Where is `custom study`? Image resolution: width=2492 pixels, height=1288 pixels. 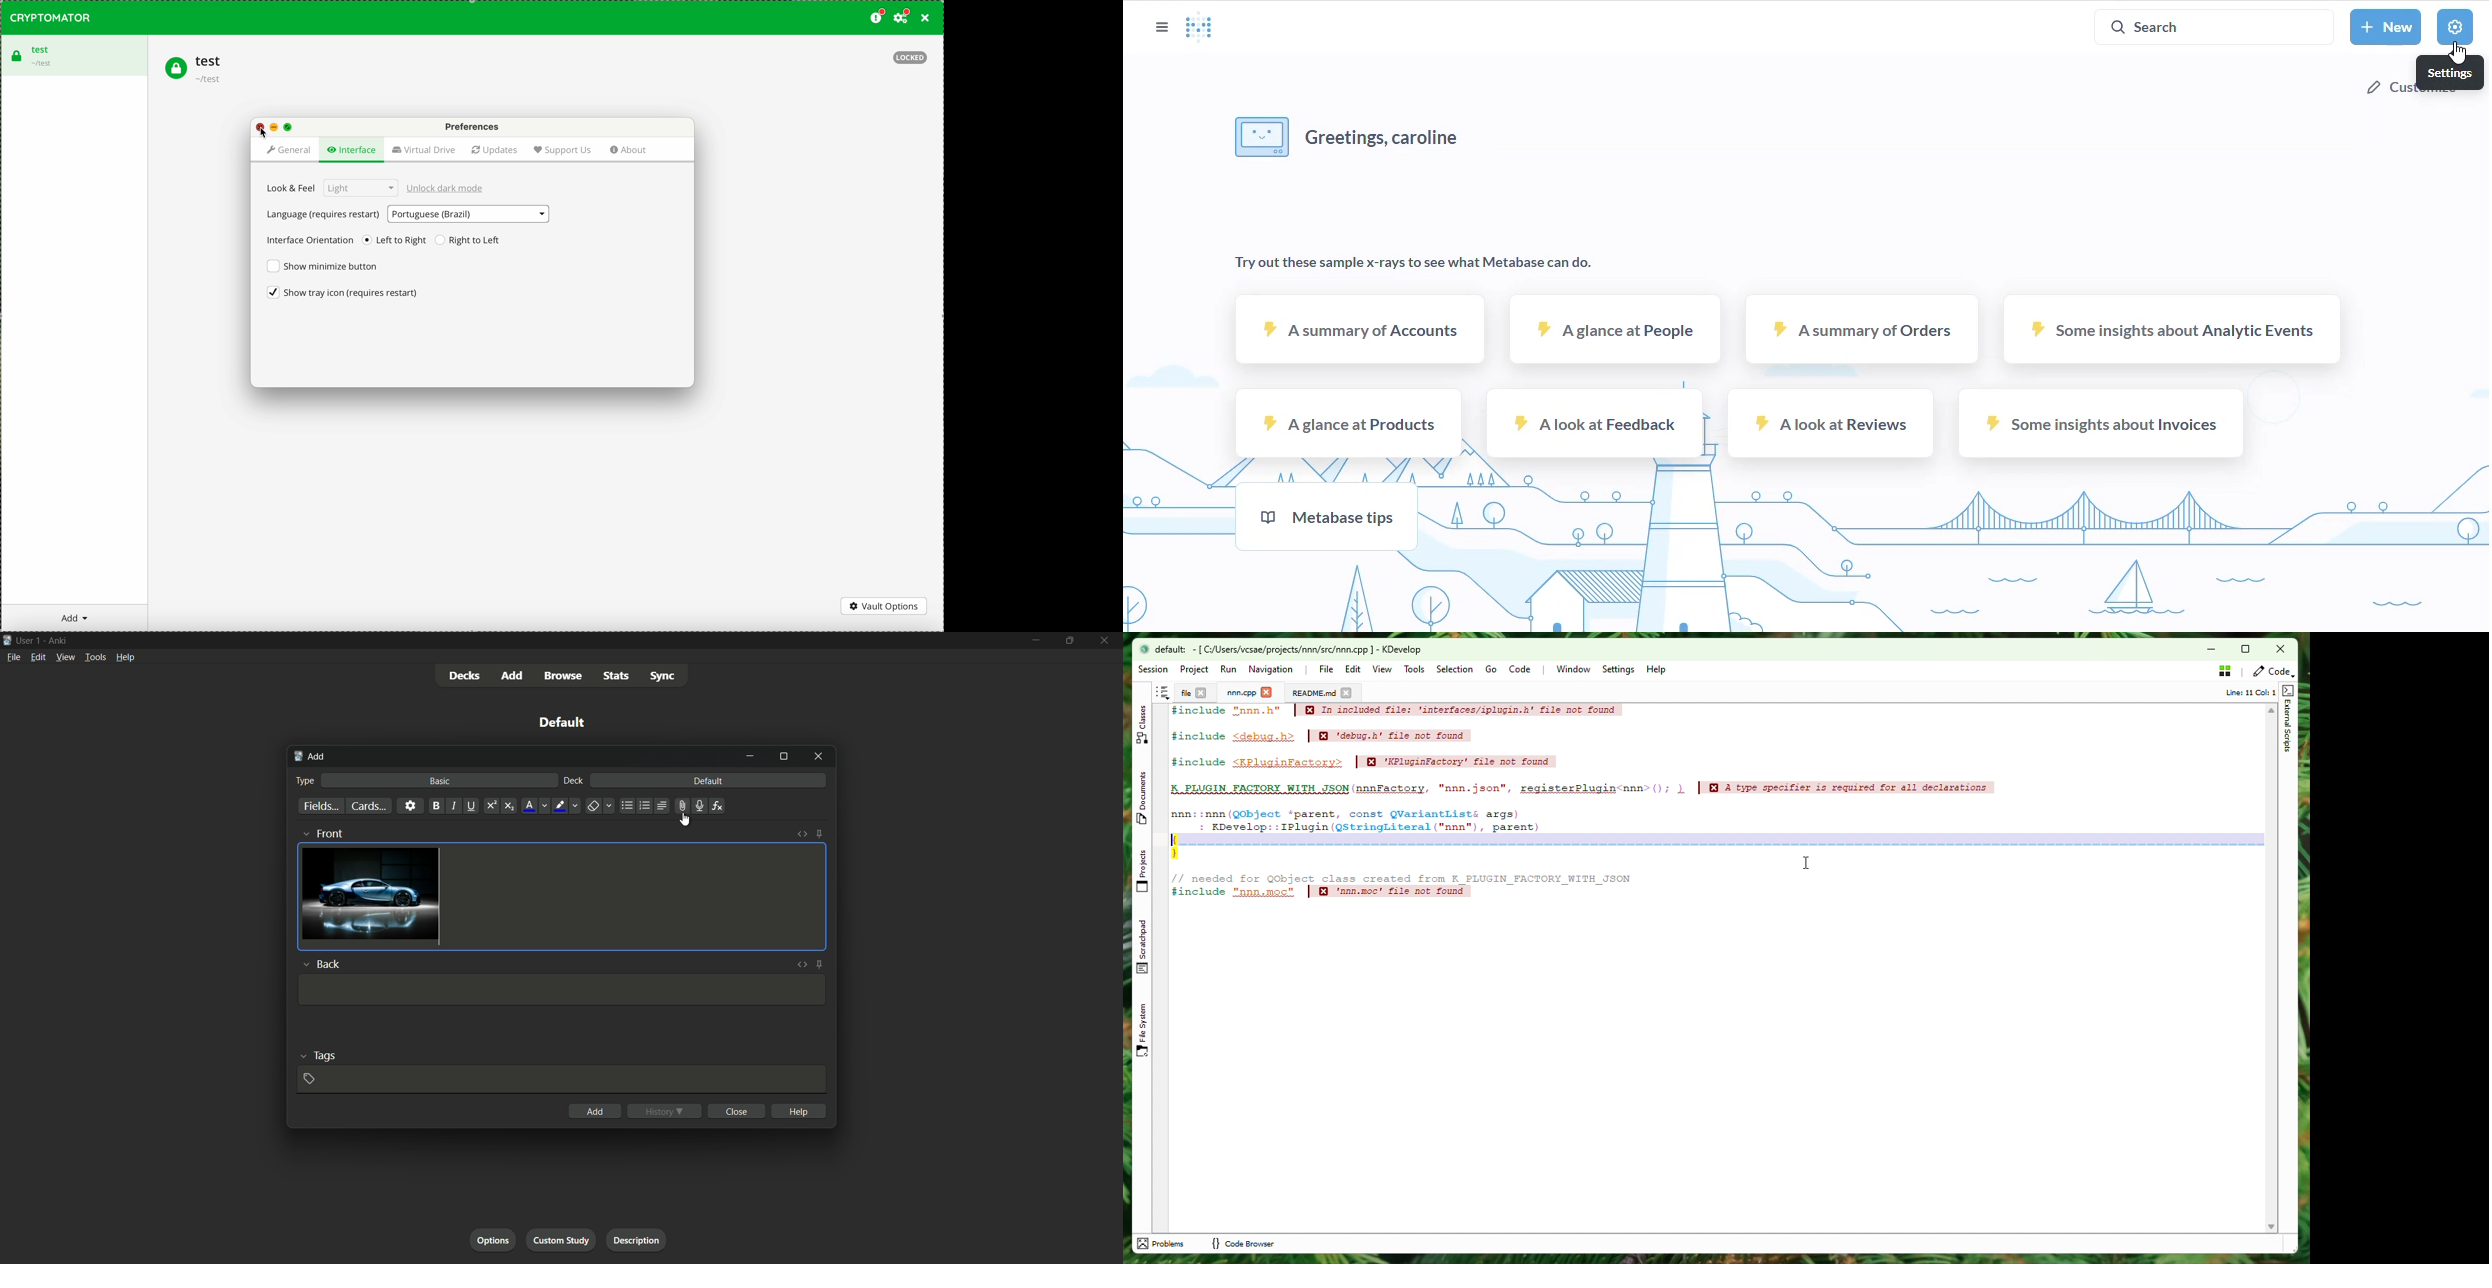 custom study is located at coordinates (563, 1239).